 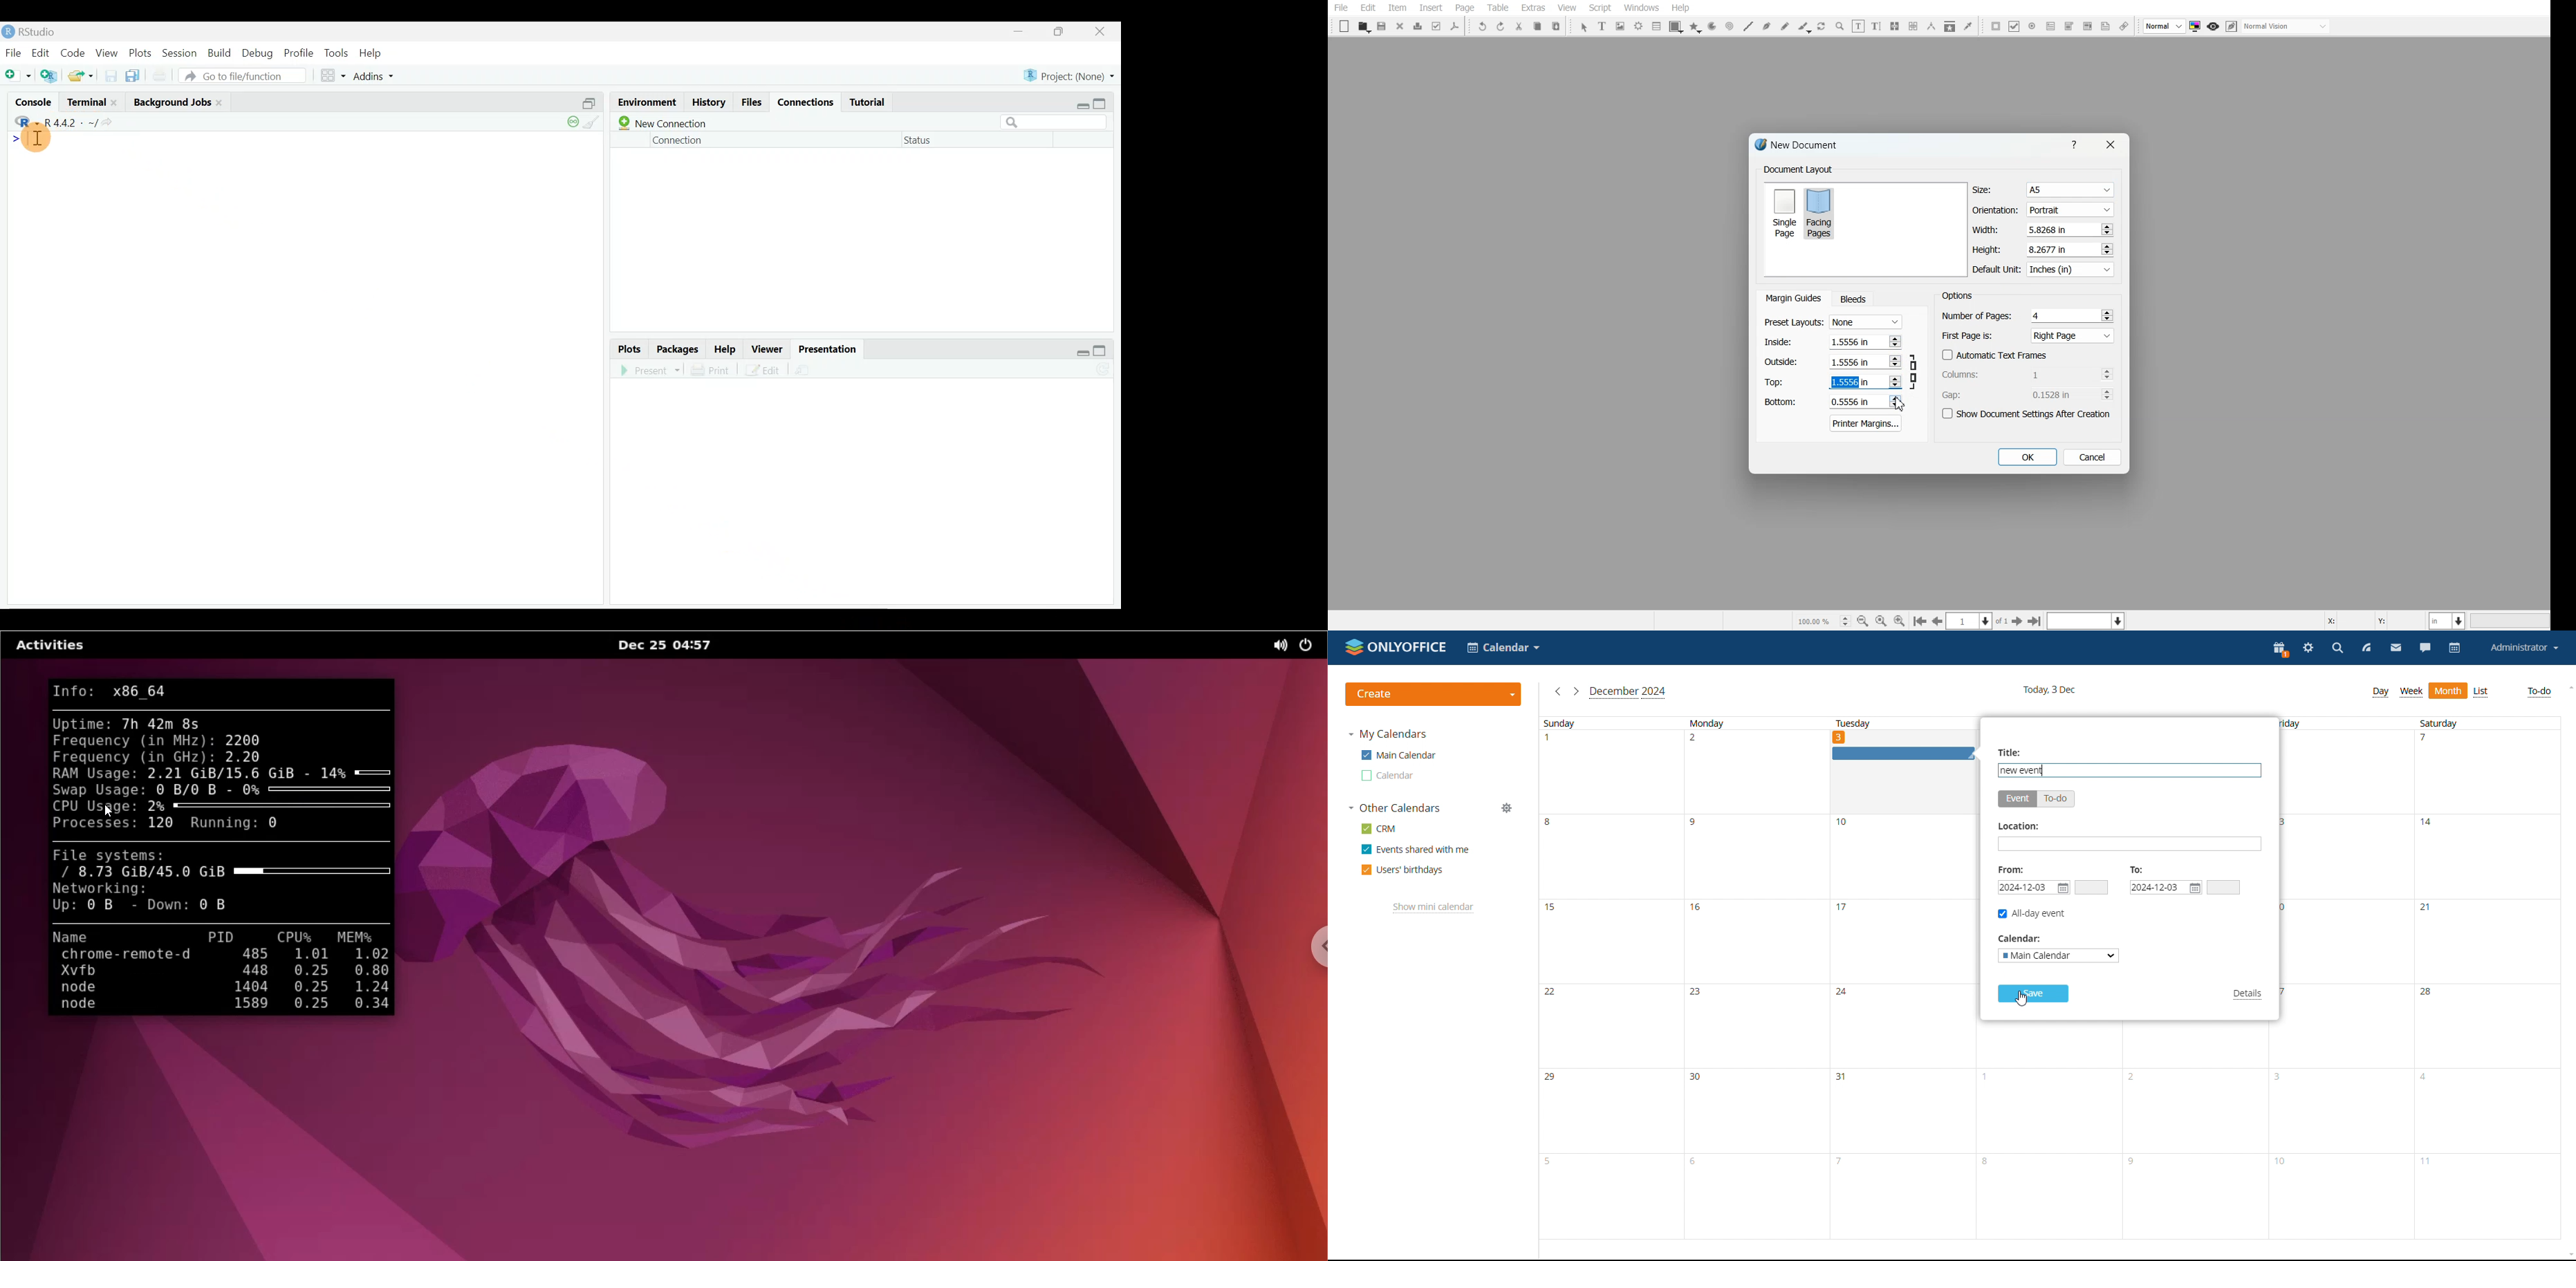 What do you see at coordinates (2051, 249) in the screenshot?
I see `8.2677 in` at bounding box center [2051, 249].